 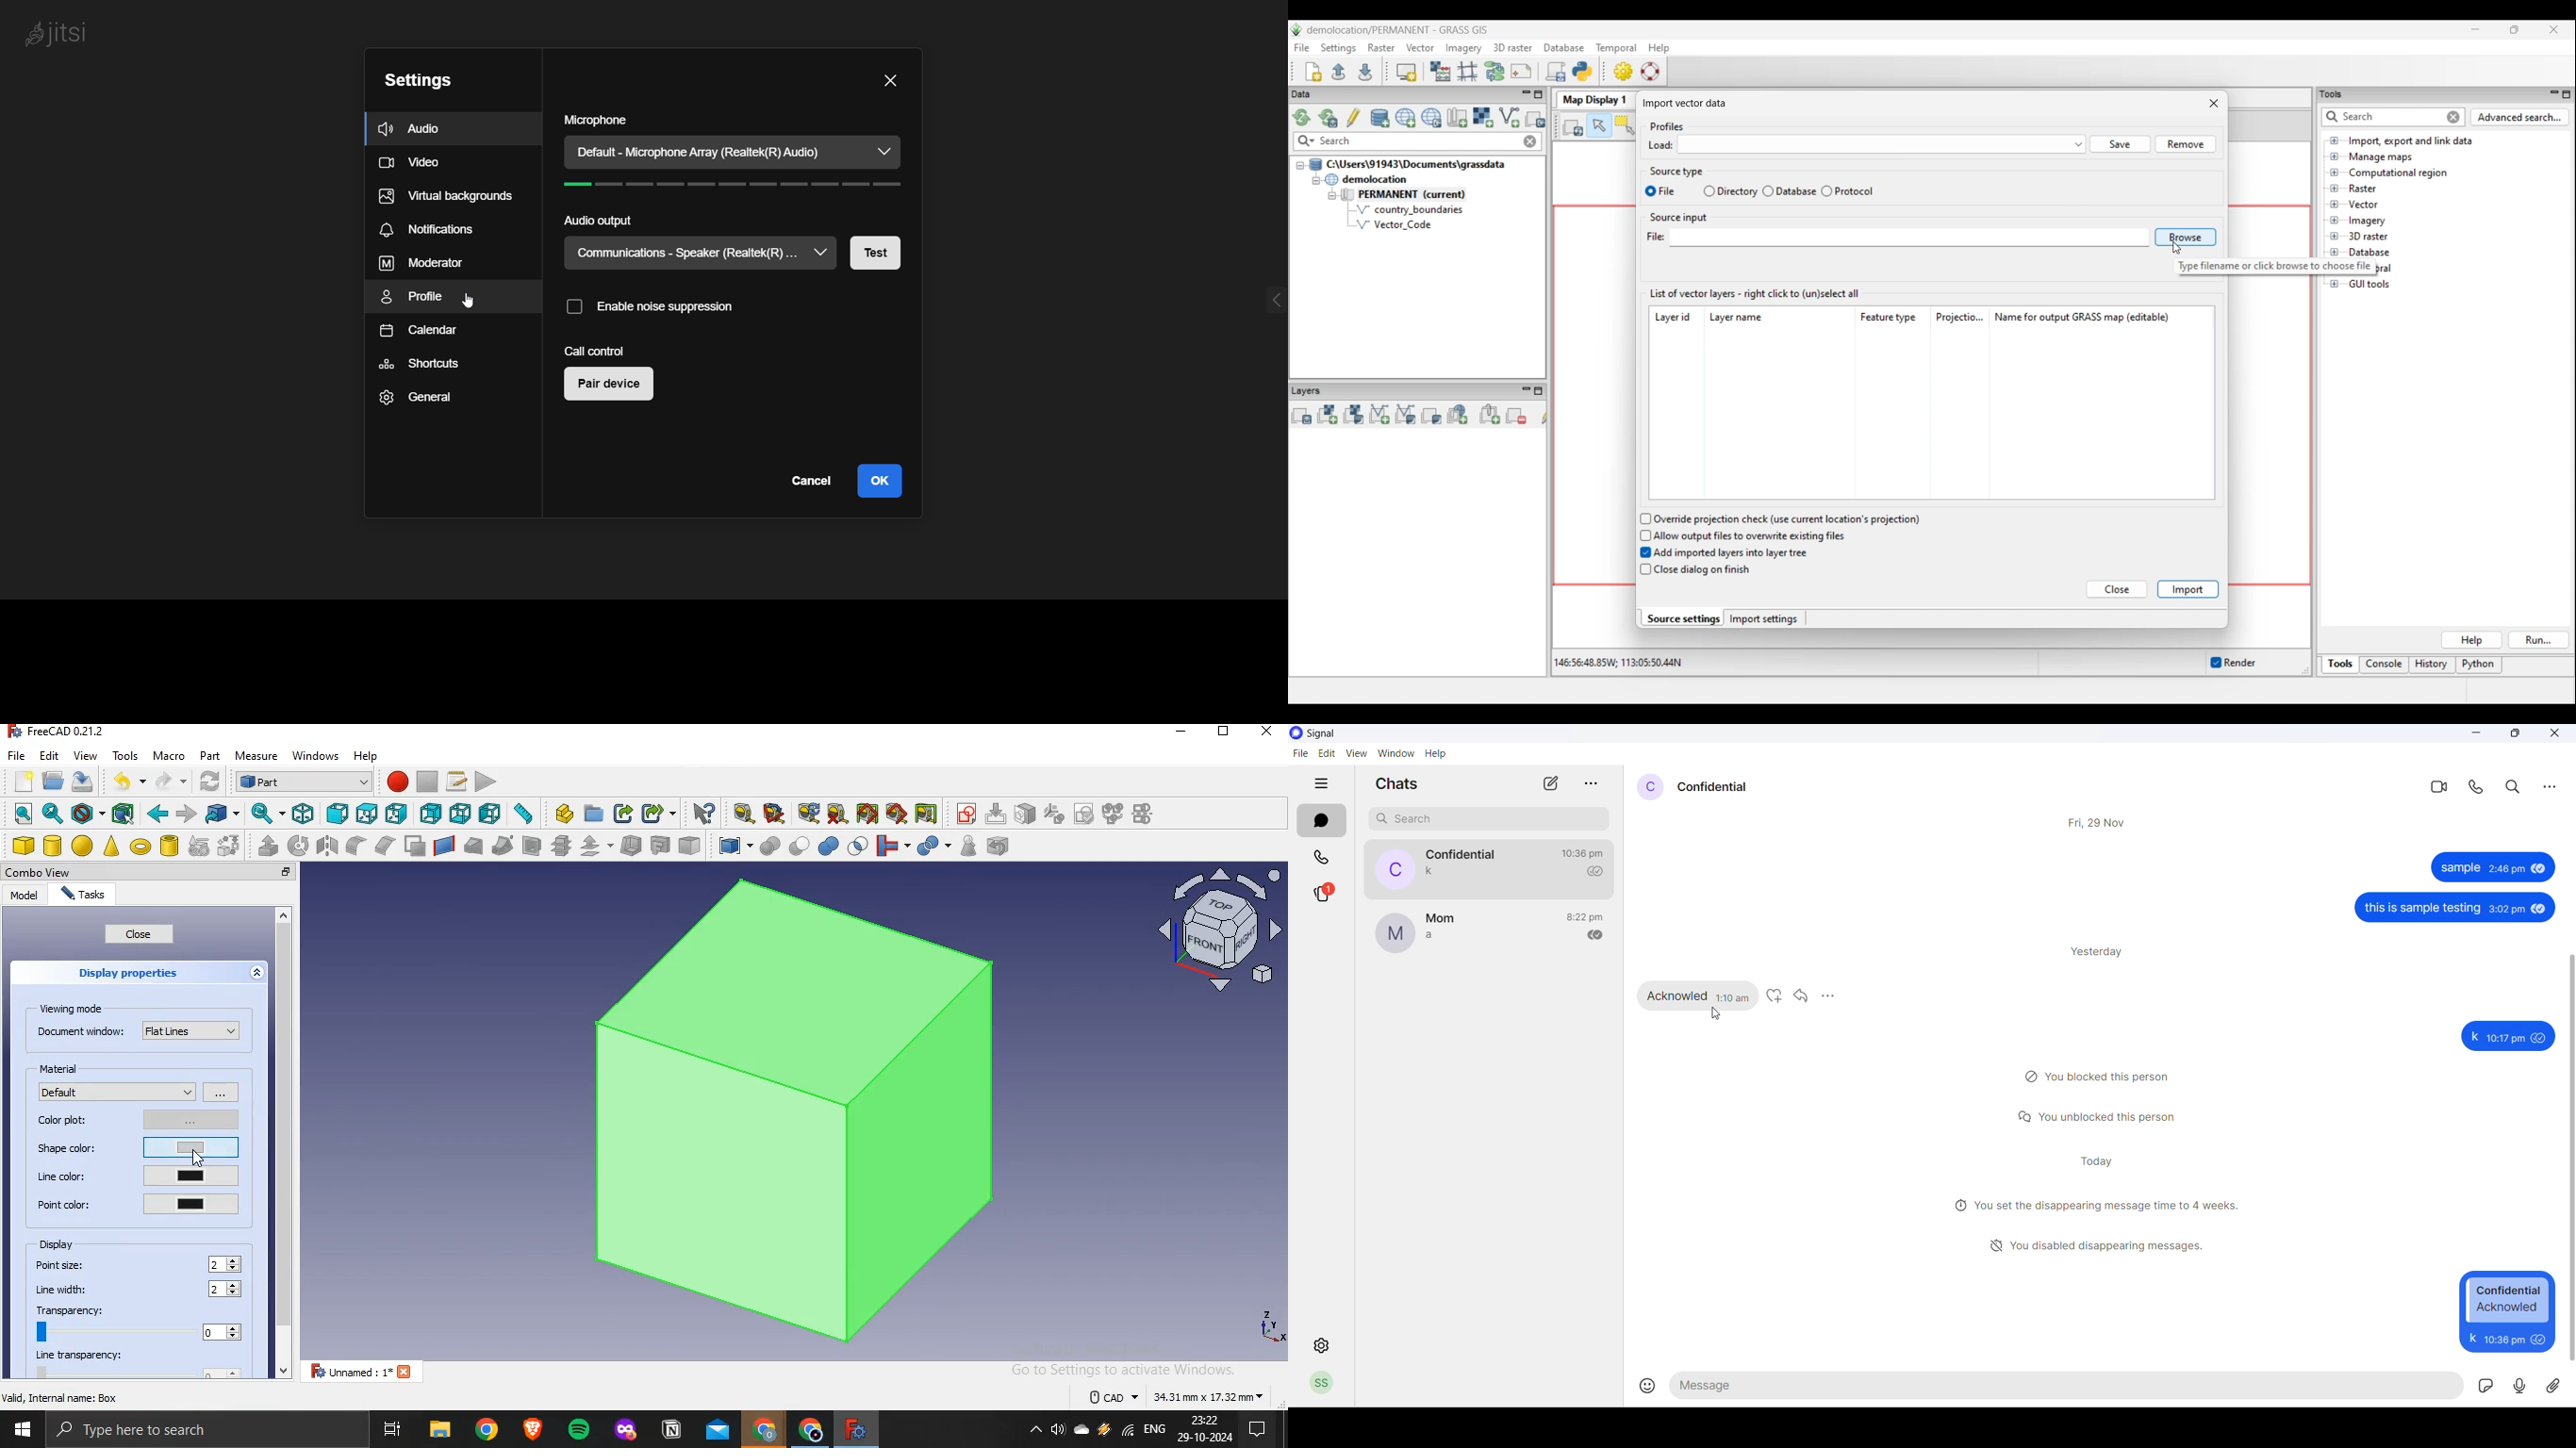 I want to click on expand, so click(x=1269, y=296).